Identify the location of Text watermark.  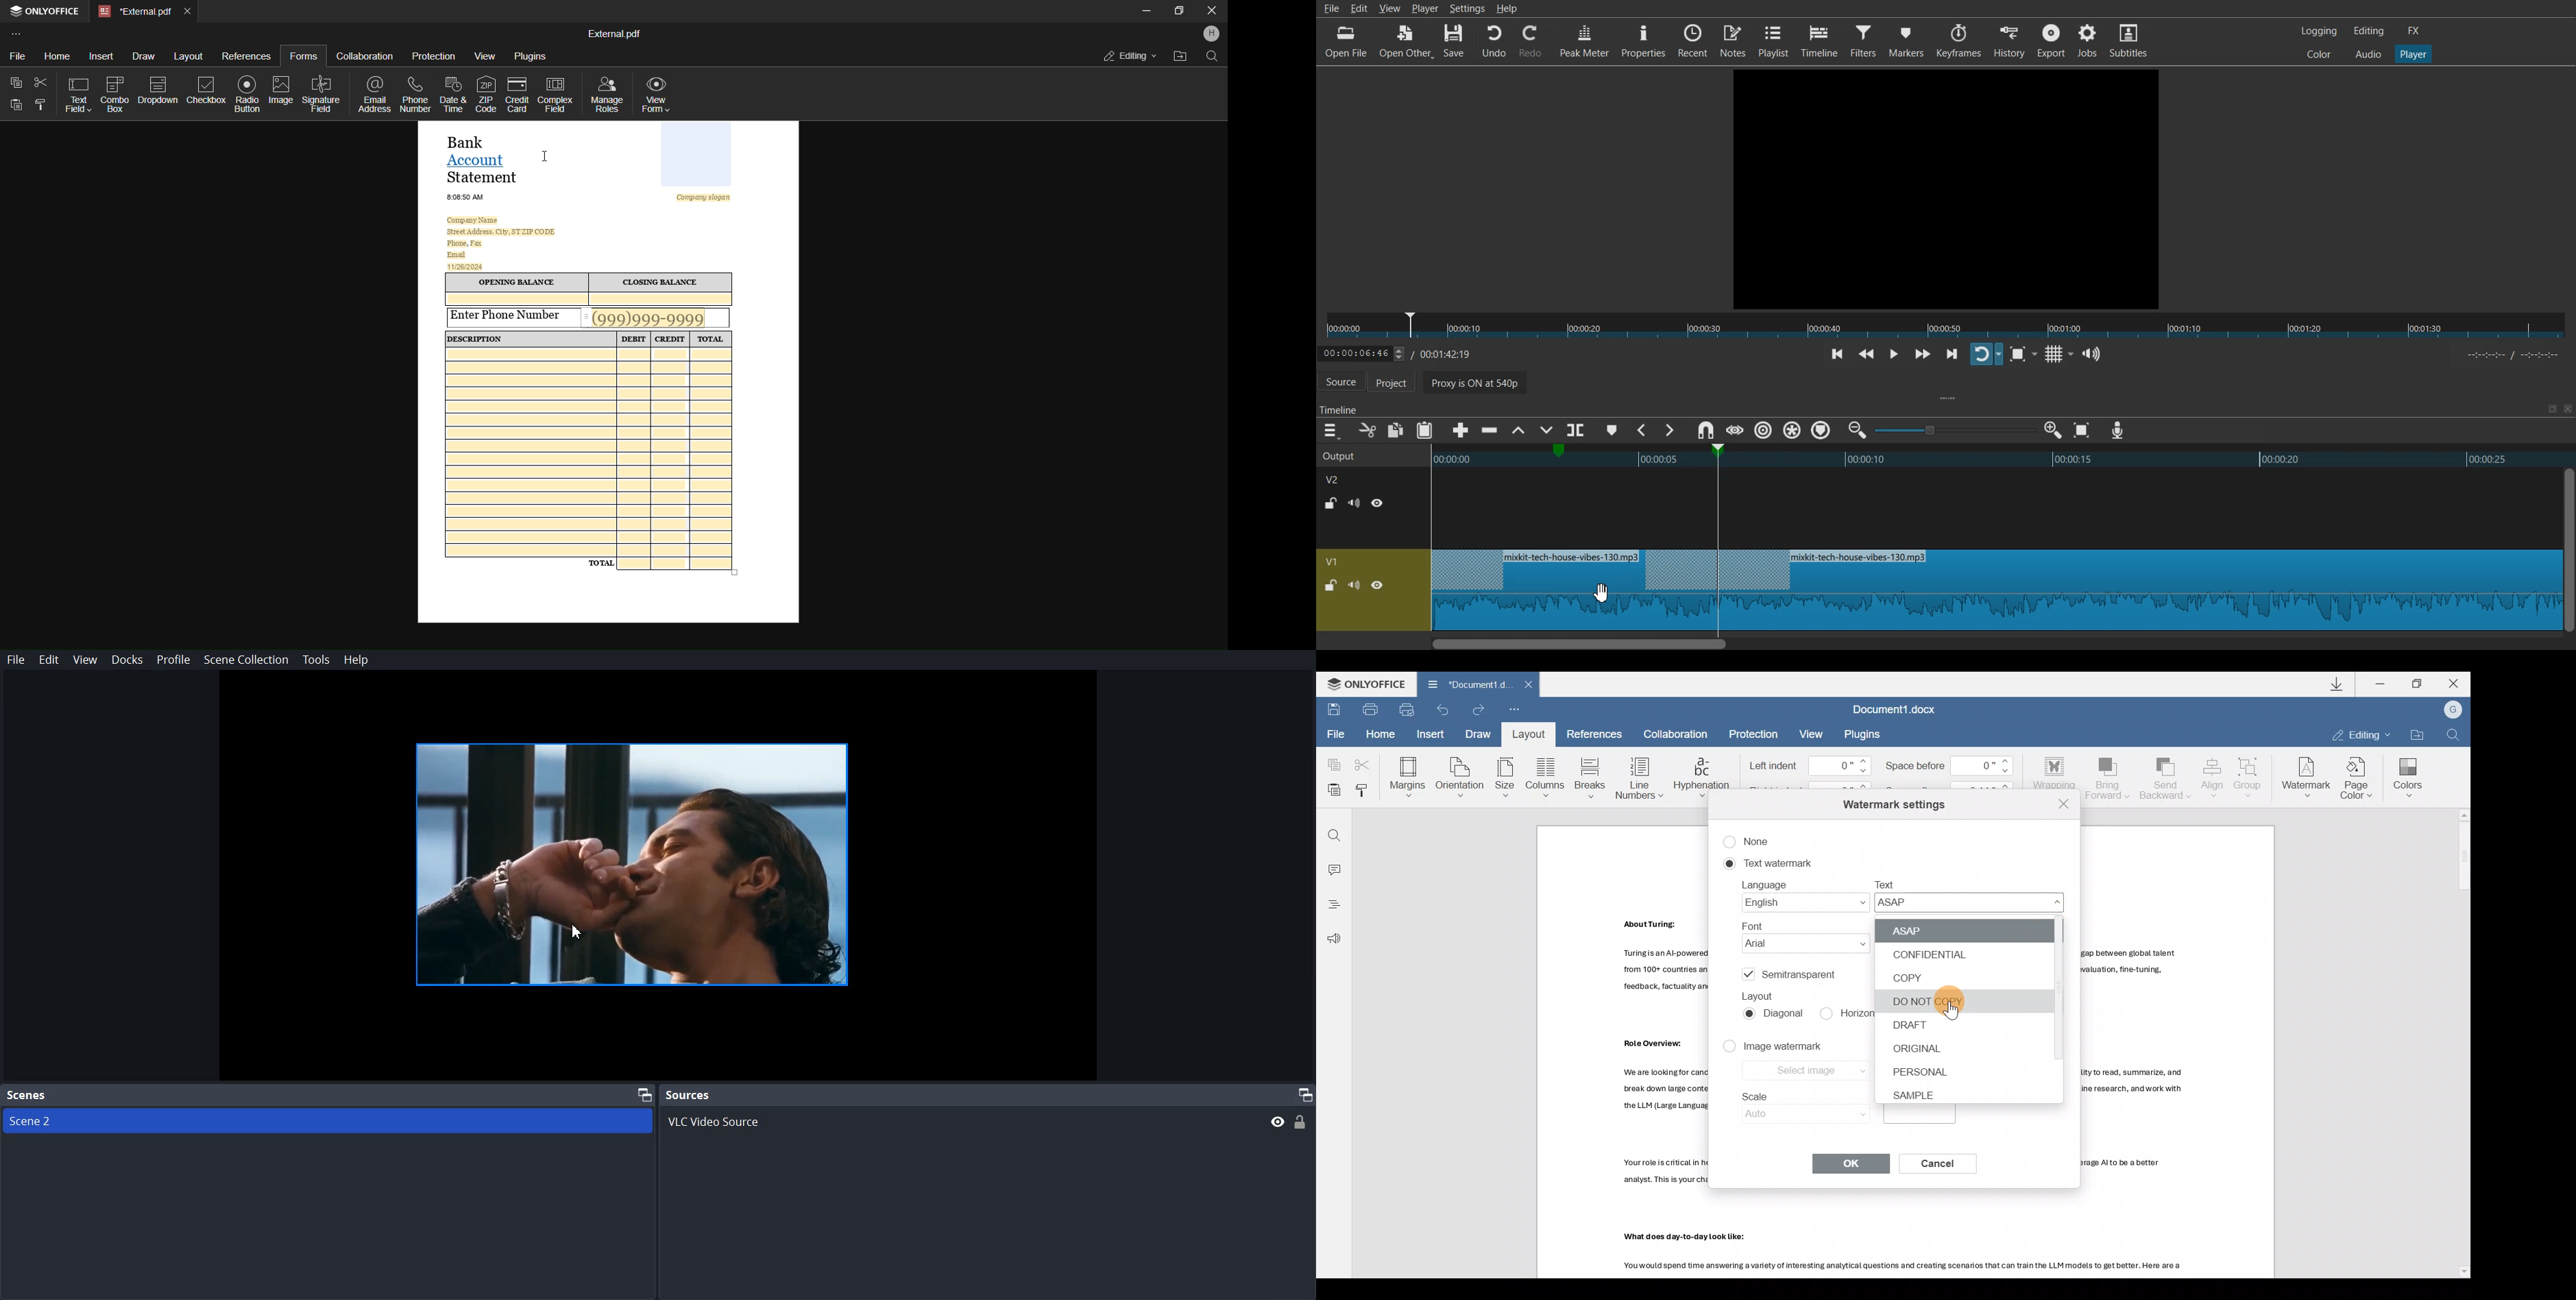
(1764, 864).